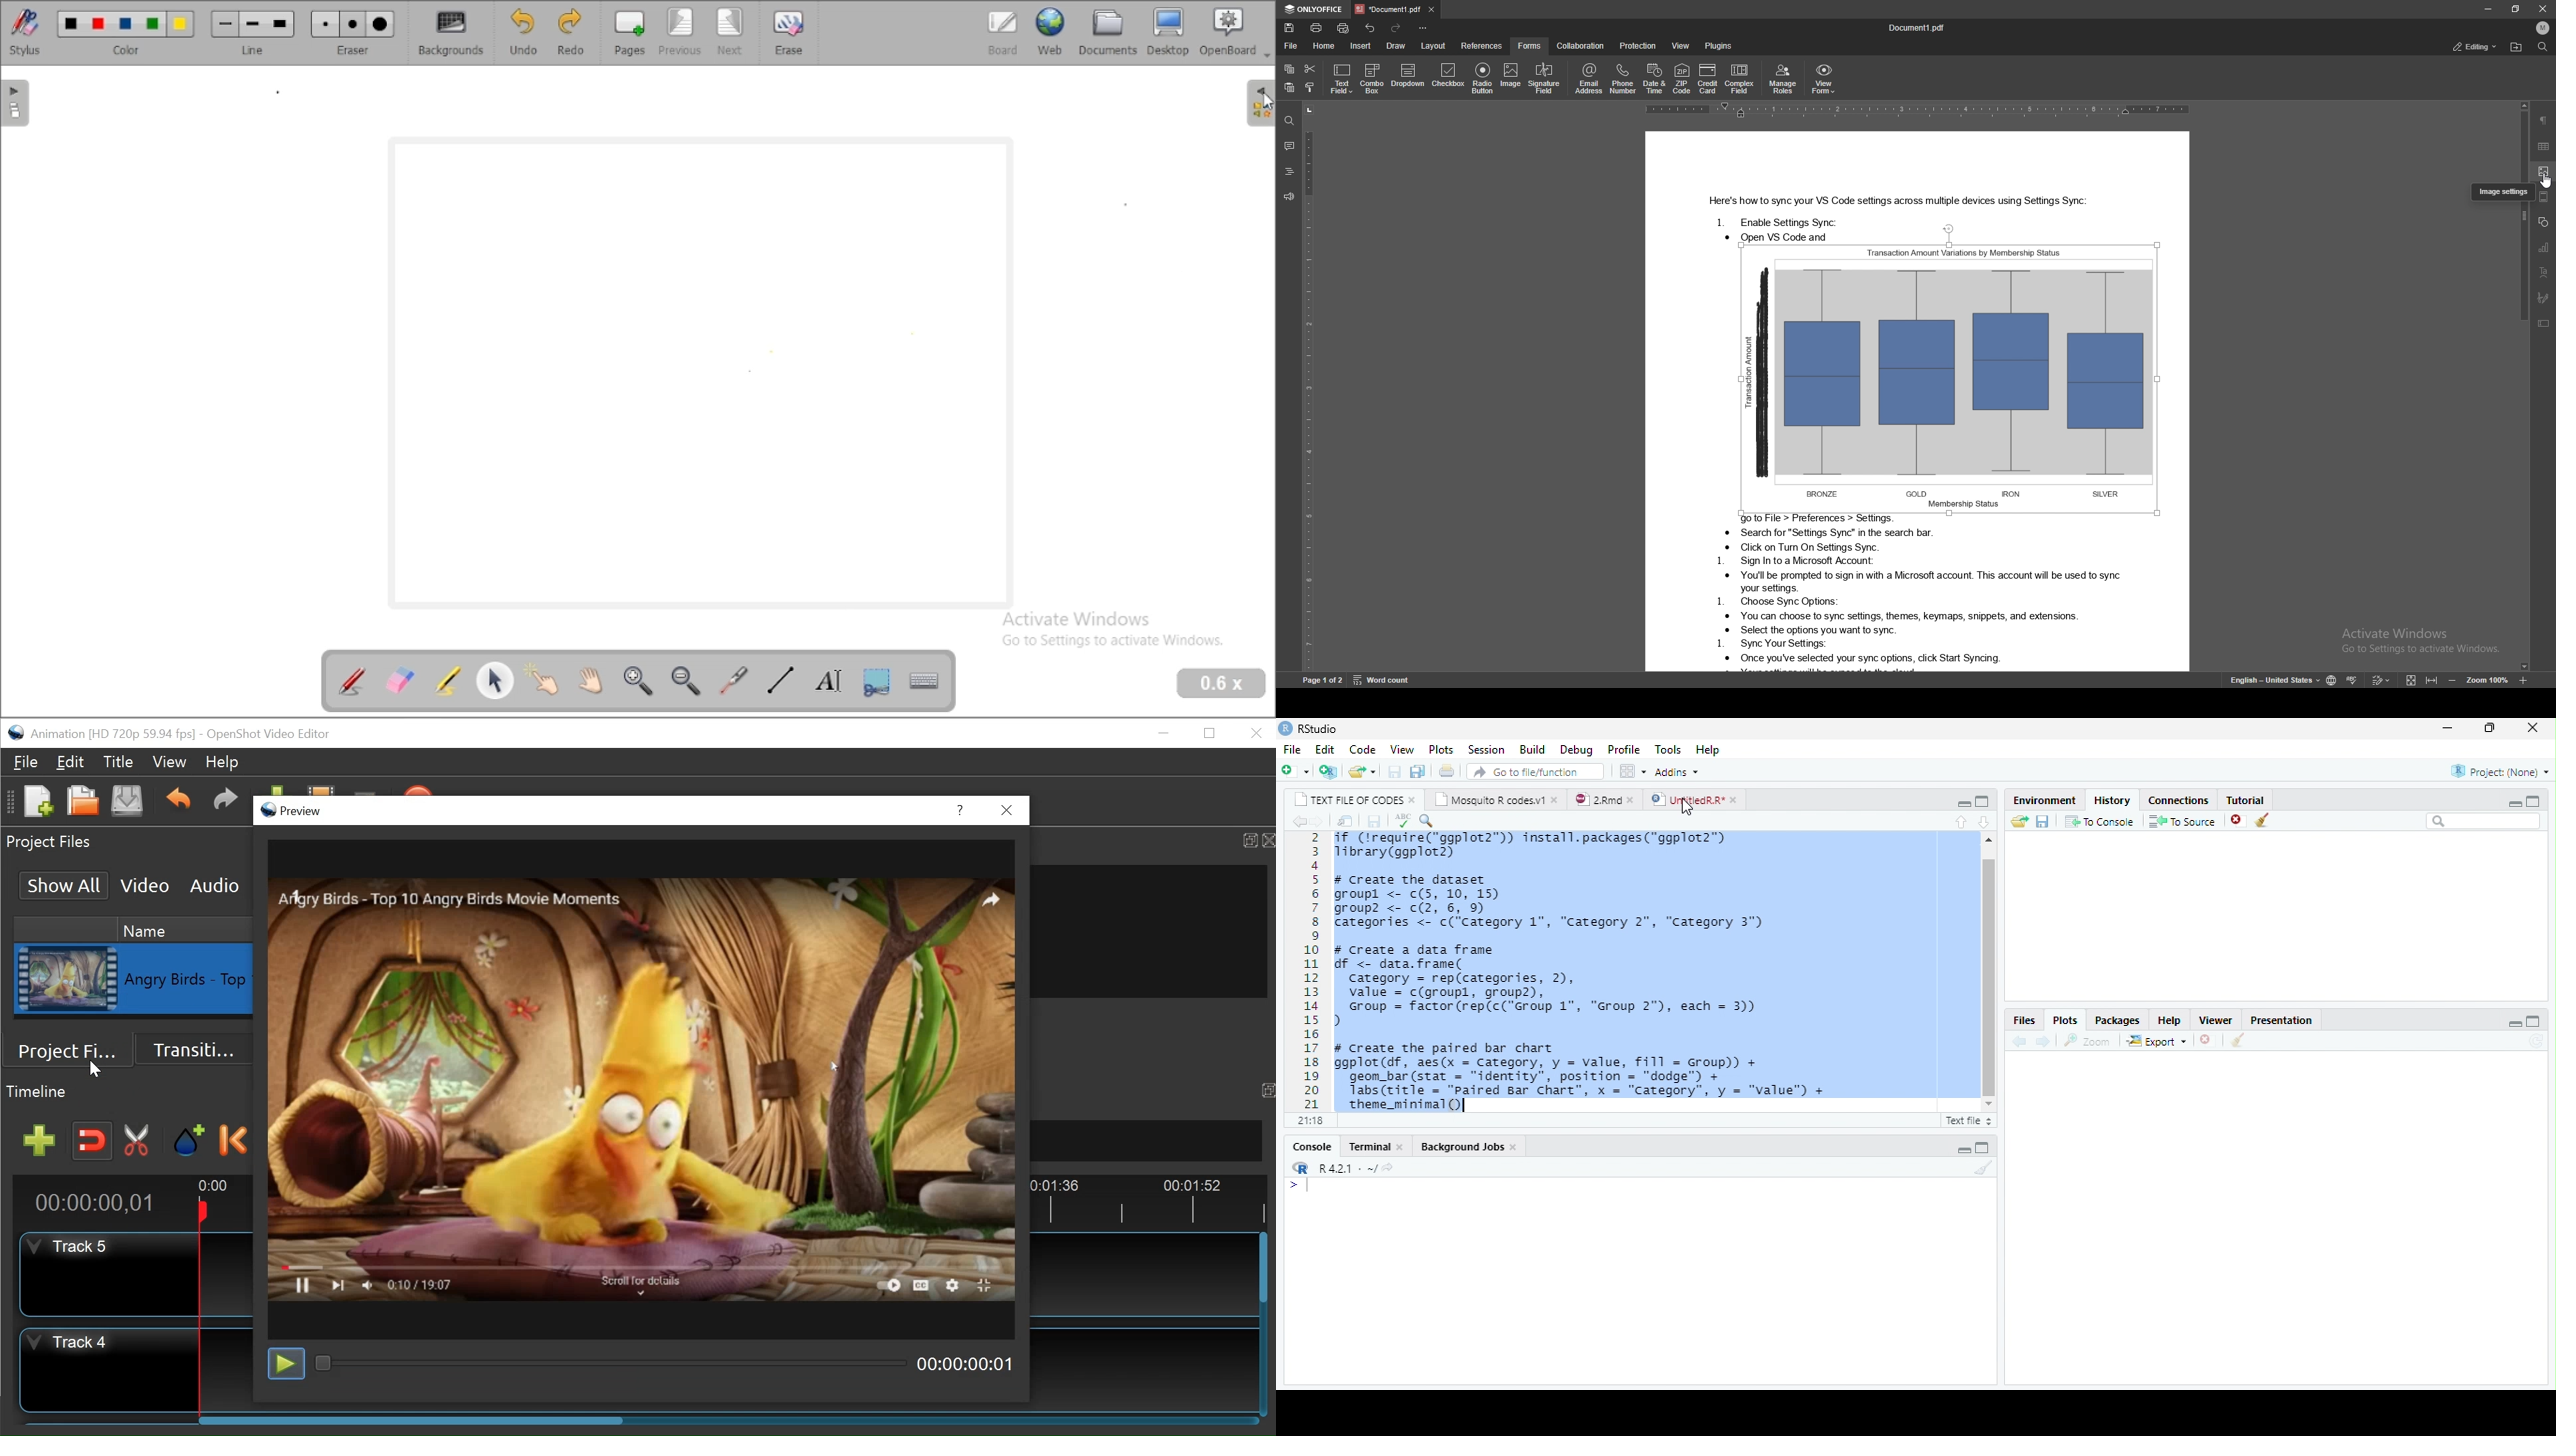 The width and height of the screenshot is (2576, 1456). I want to click on maximize, so click(1986, 802).